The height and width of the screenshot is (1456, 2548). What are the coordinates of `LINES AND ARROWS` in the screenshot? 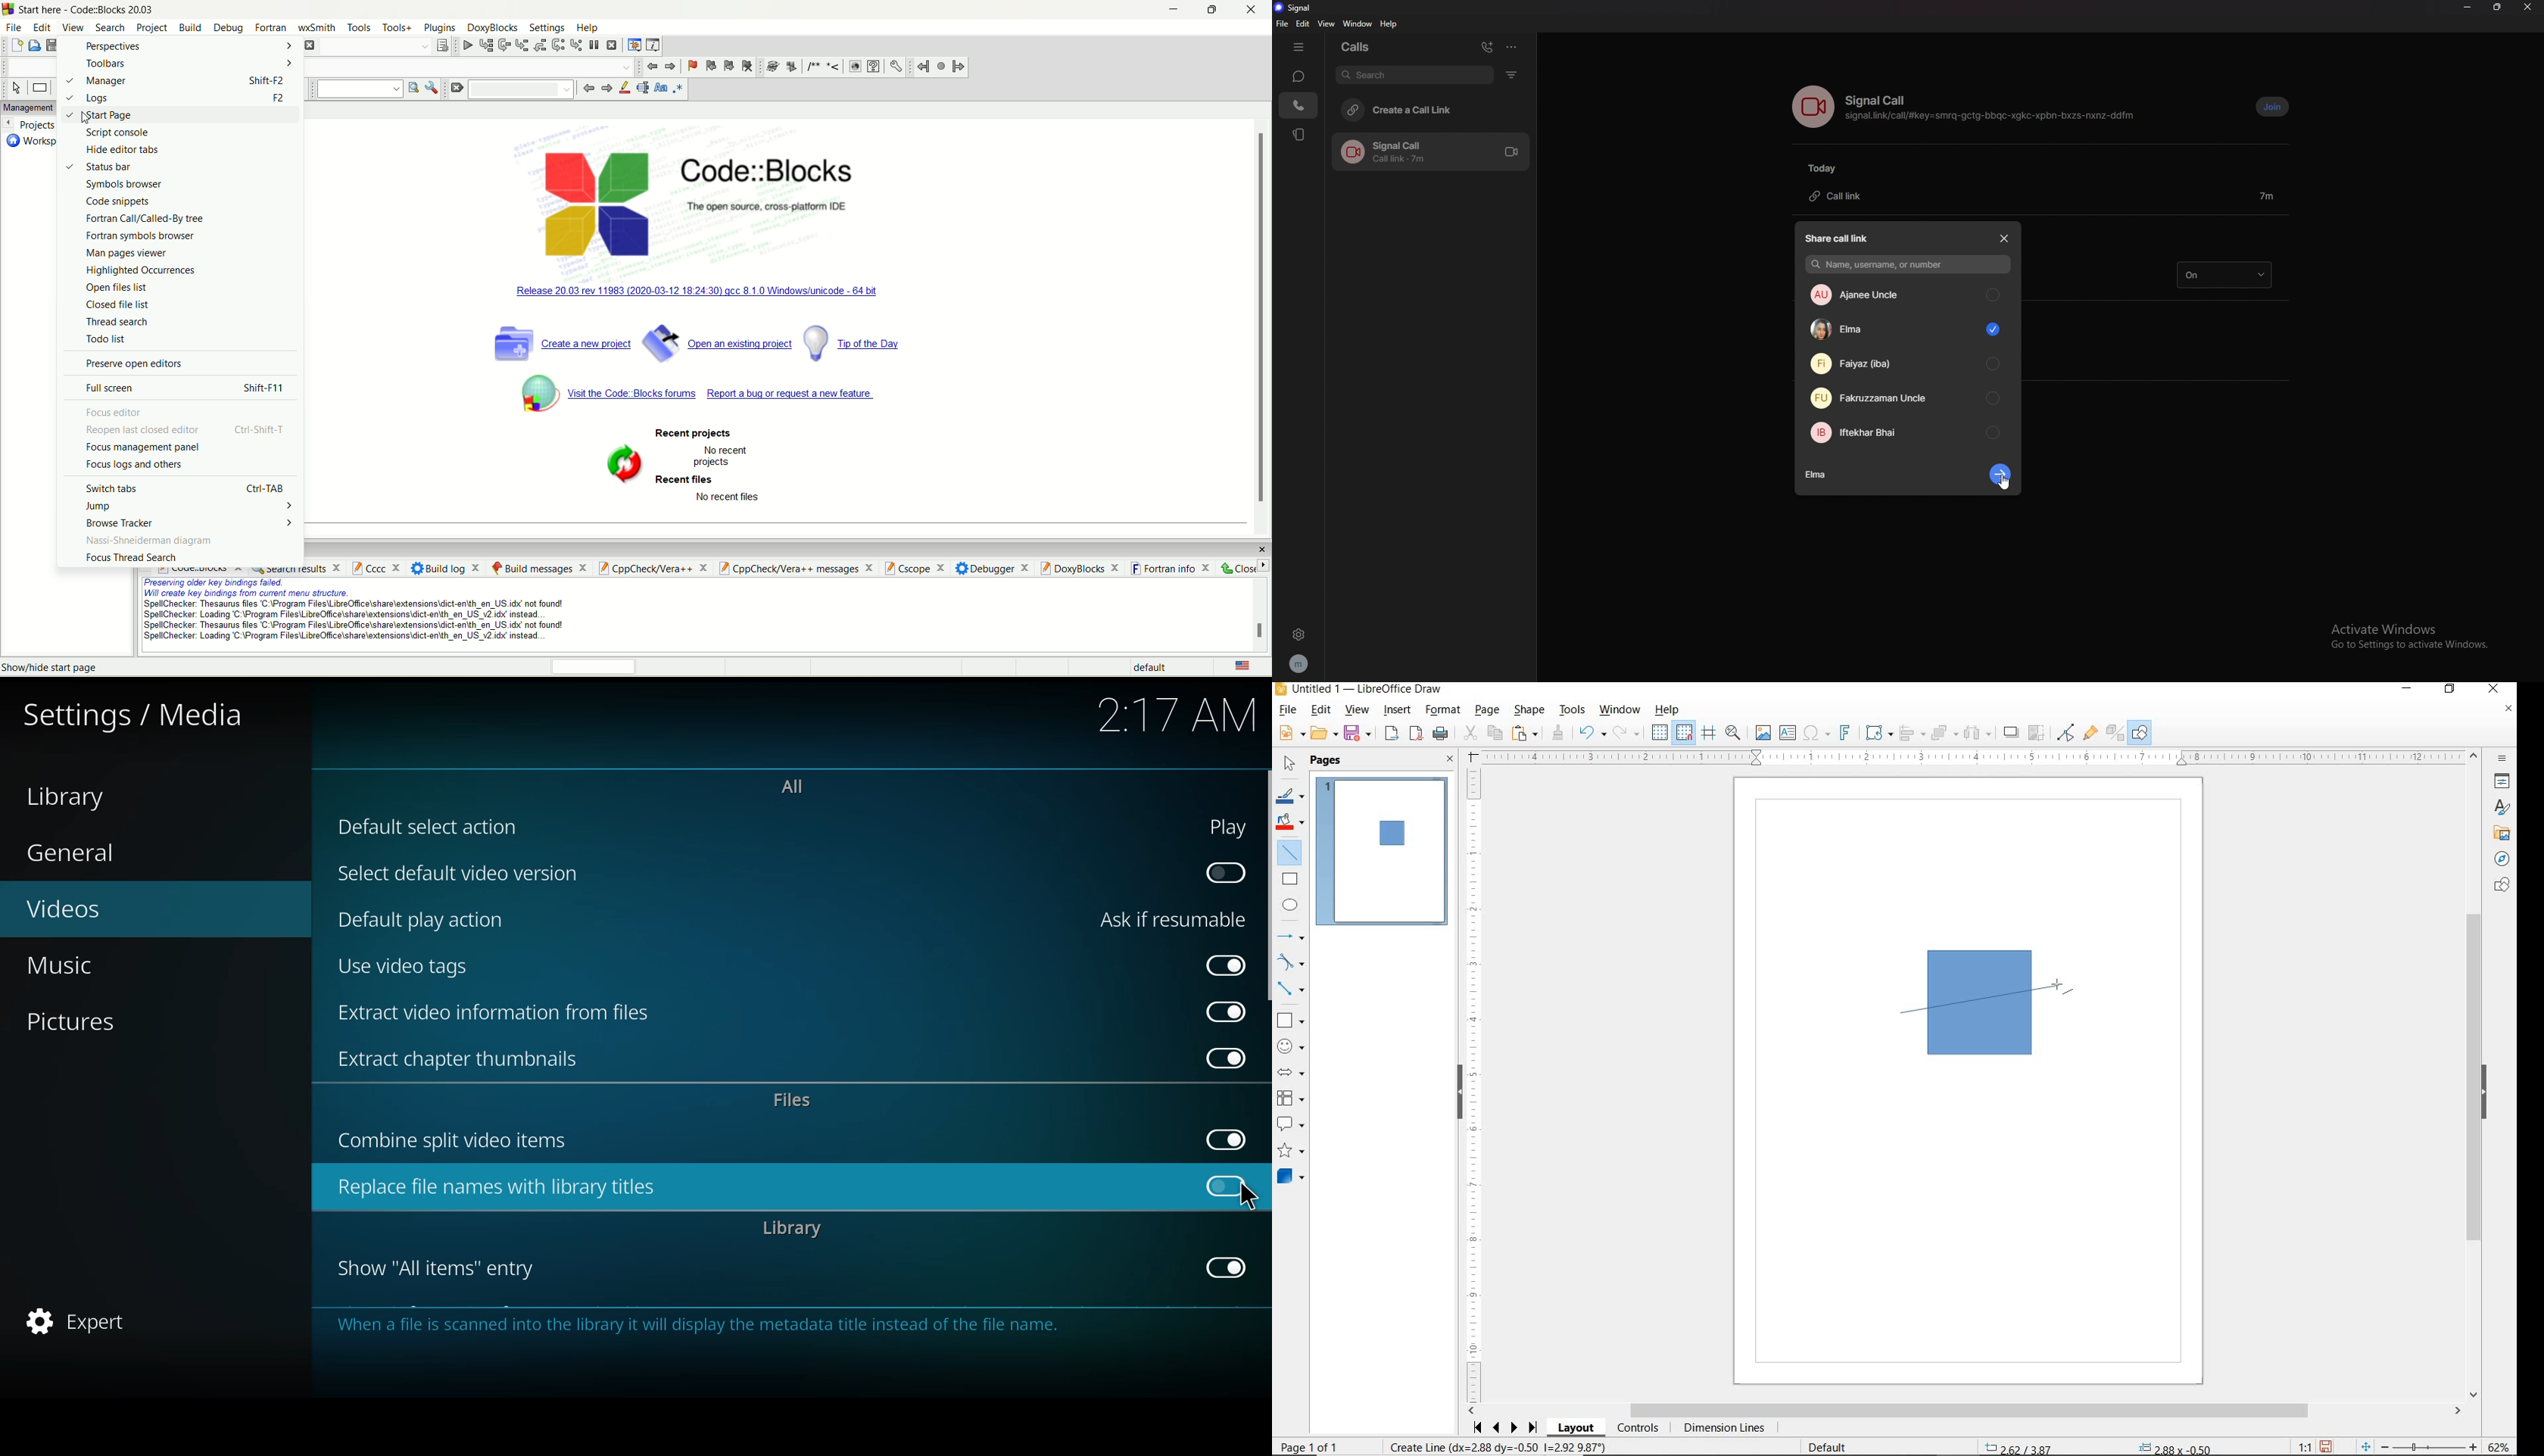 It's located at (1291, 936).